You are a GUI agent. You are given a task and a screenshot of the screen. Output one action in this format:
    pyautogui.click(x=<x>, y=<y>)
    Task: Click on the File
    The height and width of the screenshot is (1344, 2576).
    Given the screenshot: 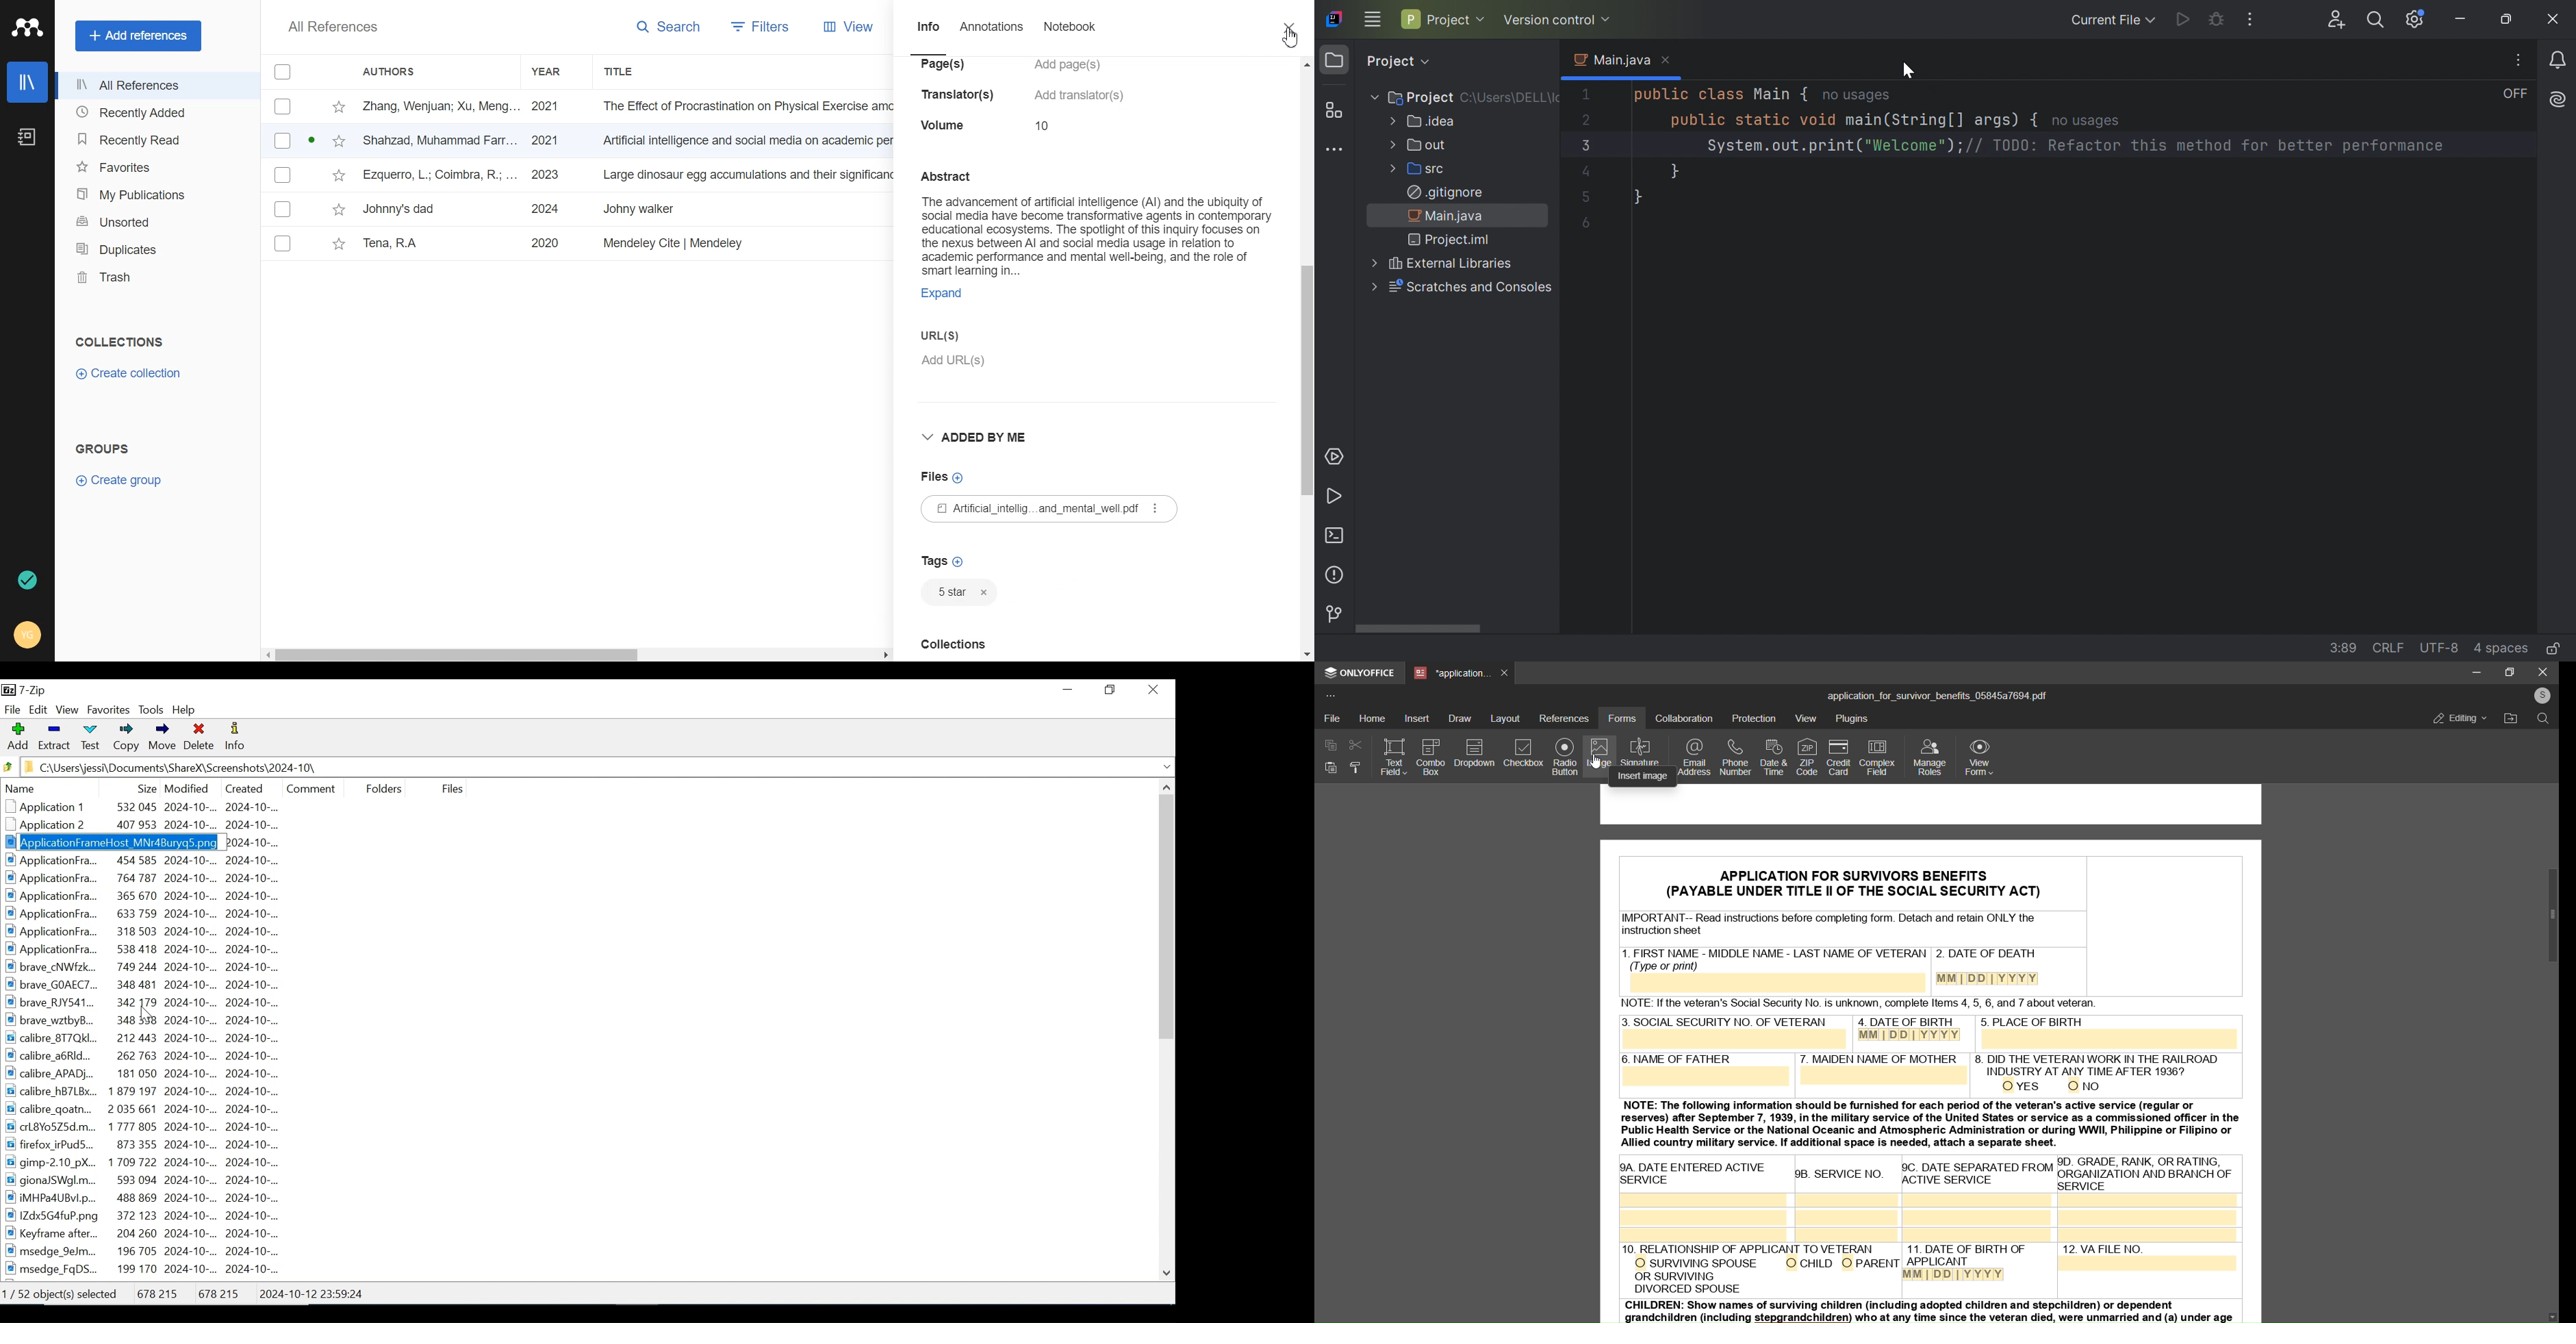 What is the action you would take?
    pyautogui.click(x=575, y=210)
    